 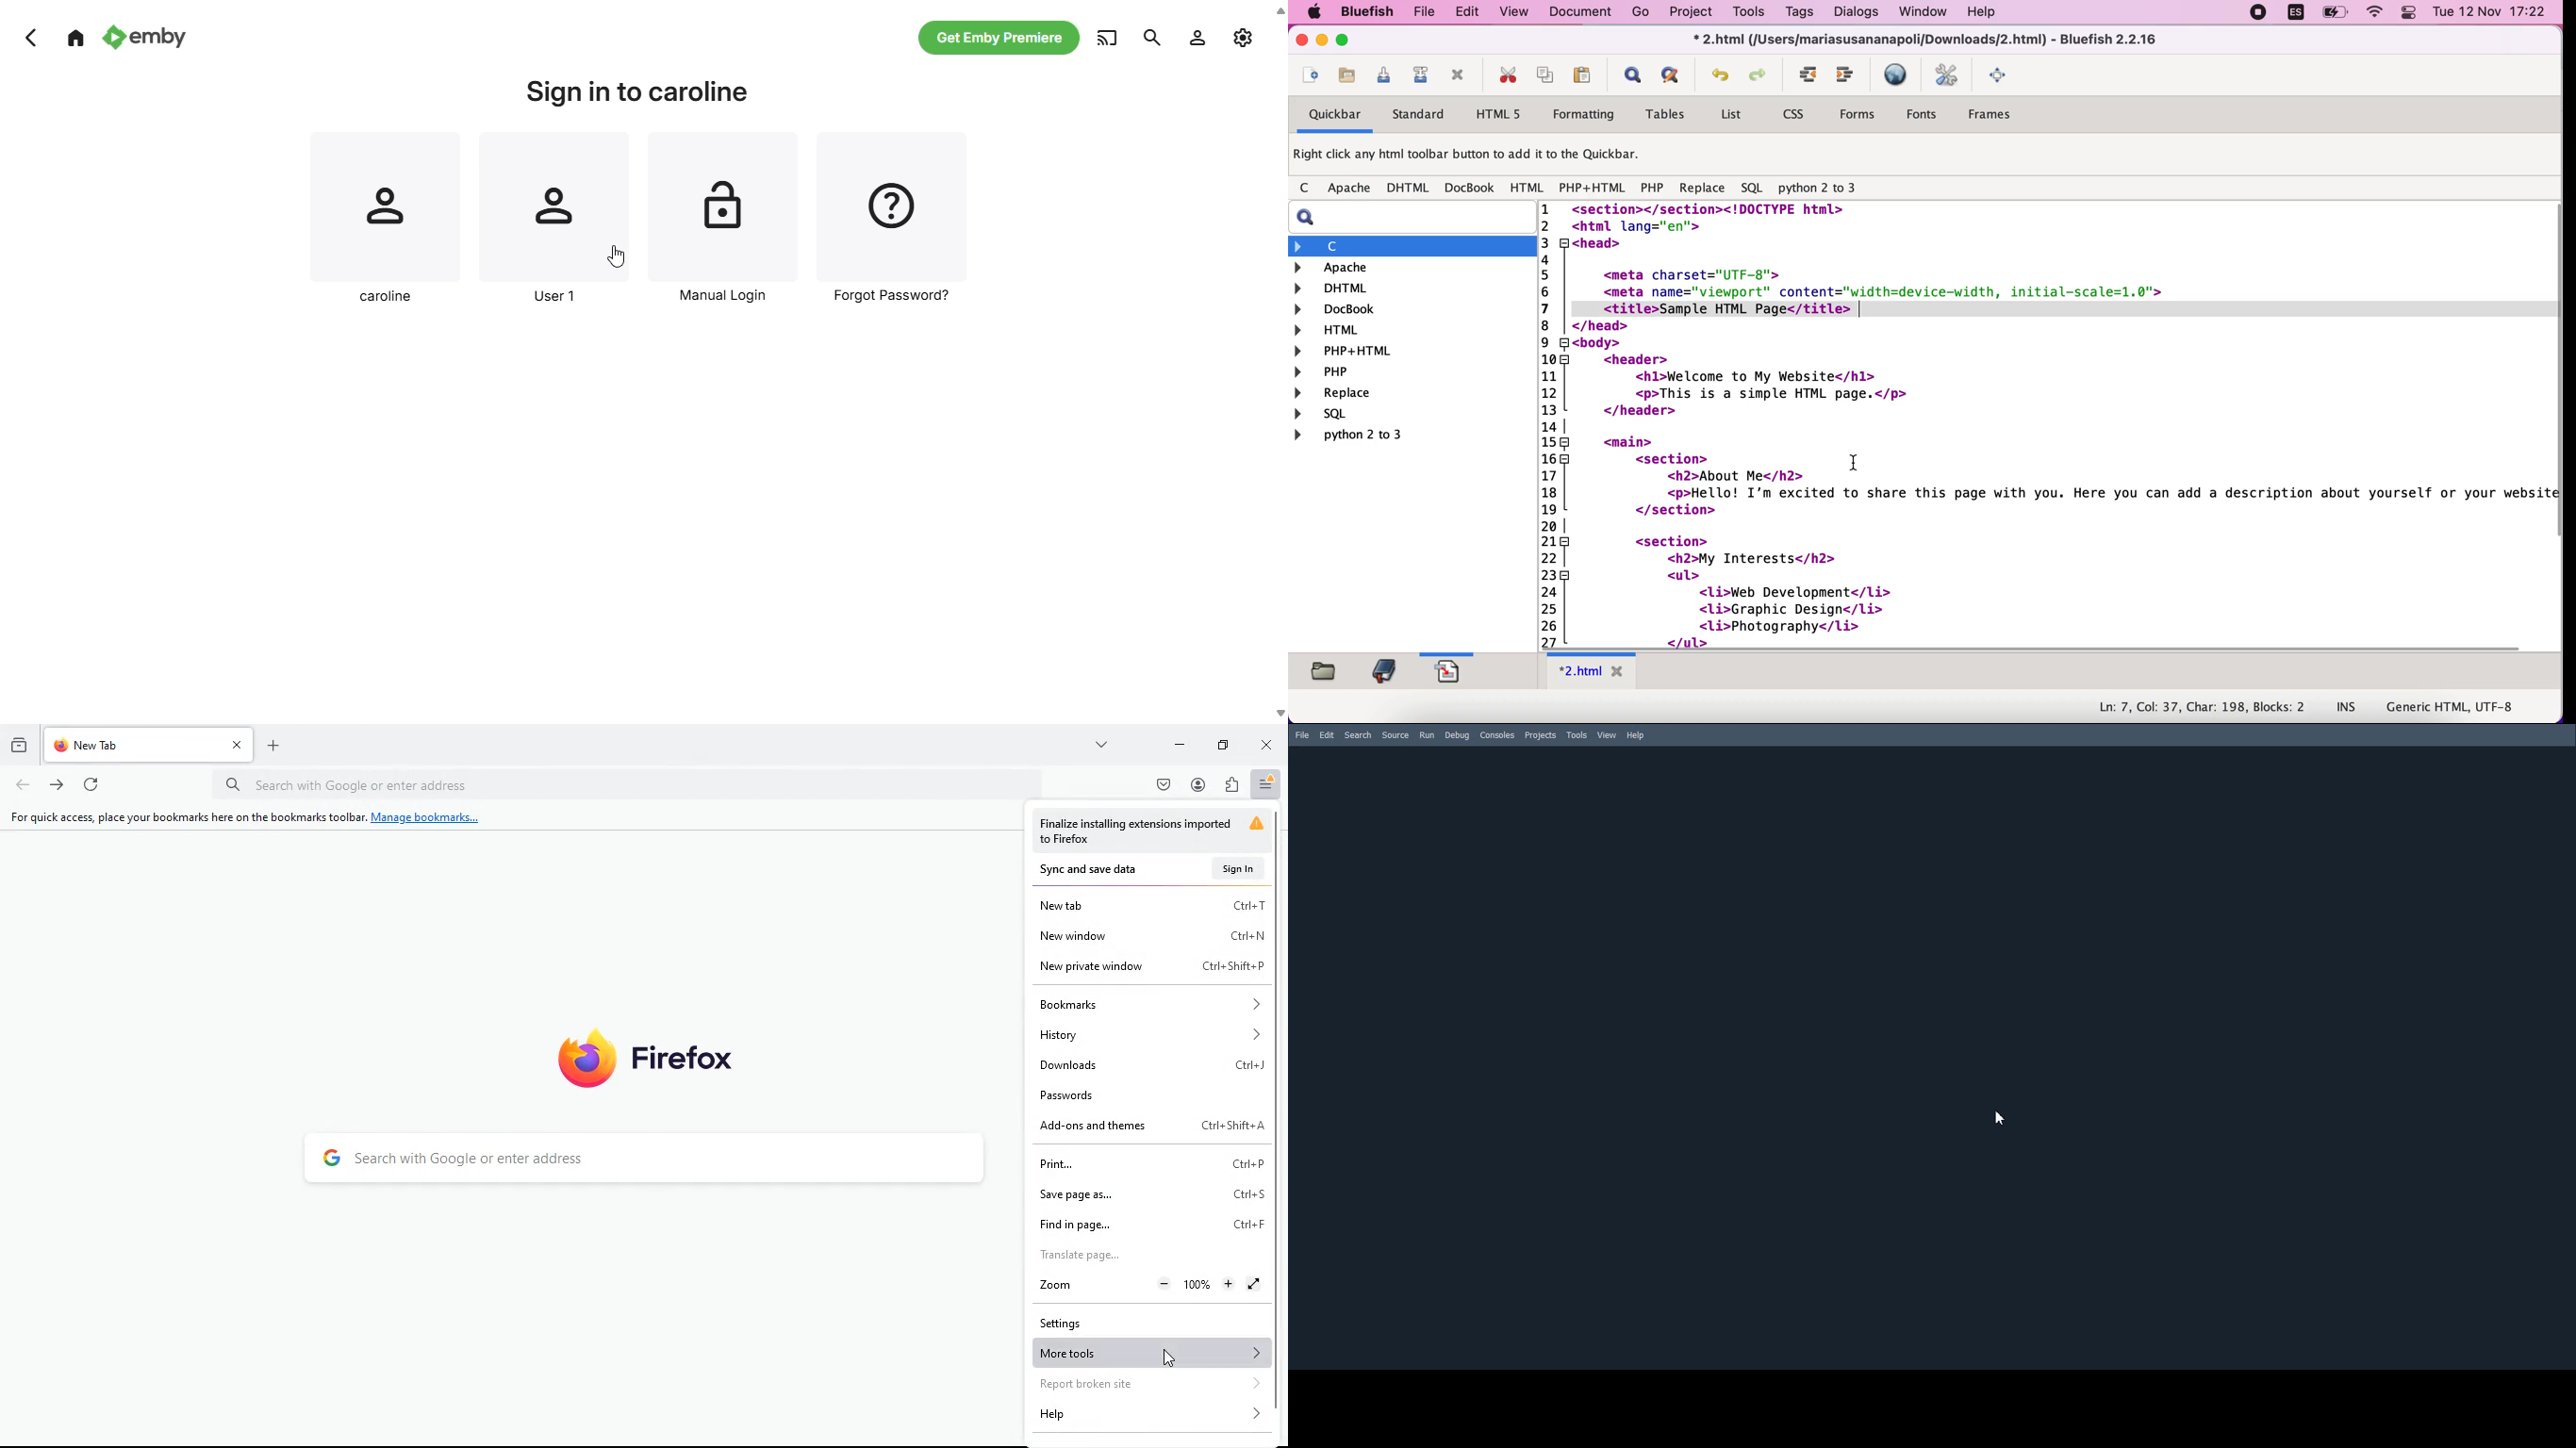 I want to click on sign in, so click(x=1236, y=870).